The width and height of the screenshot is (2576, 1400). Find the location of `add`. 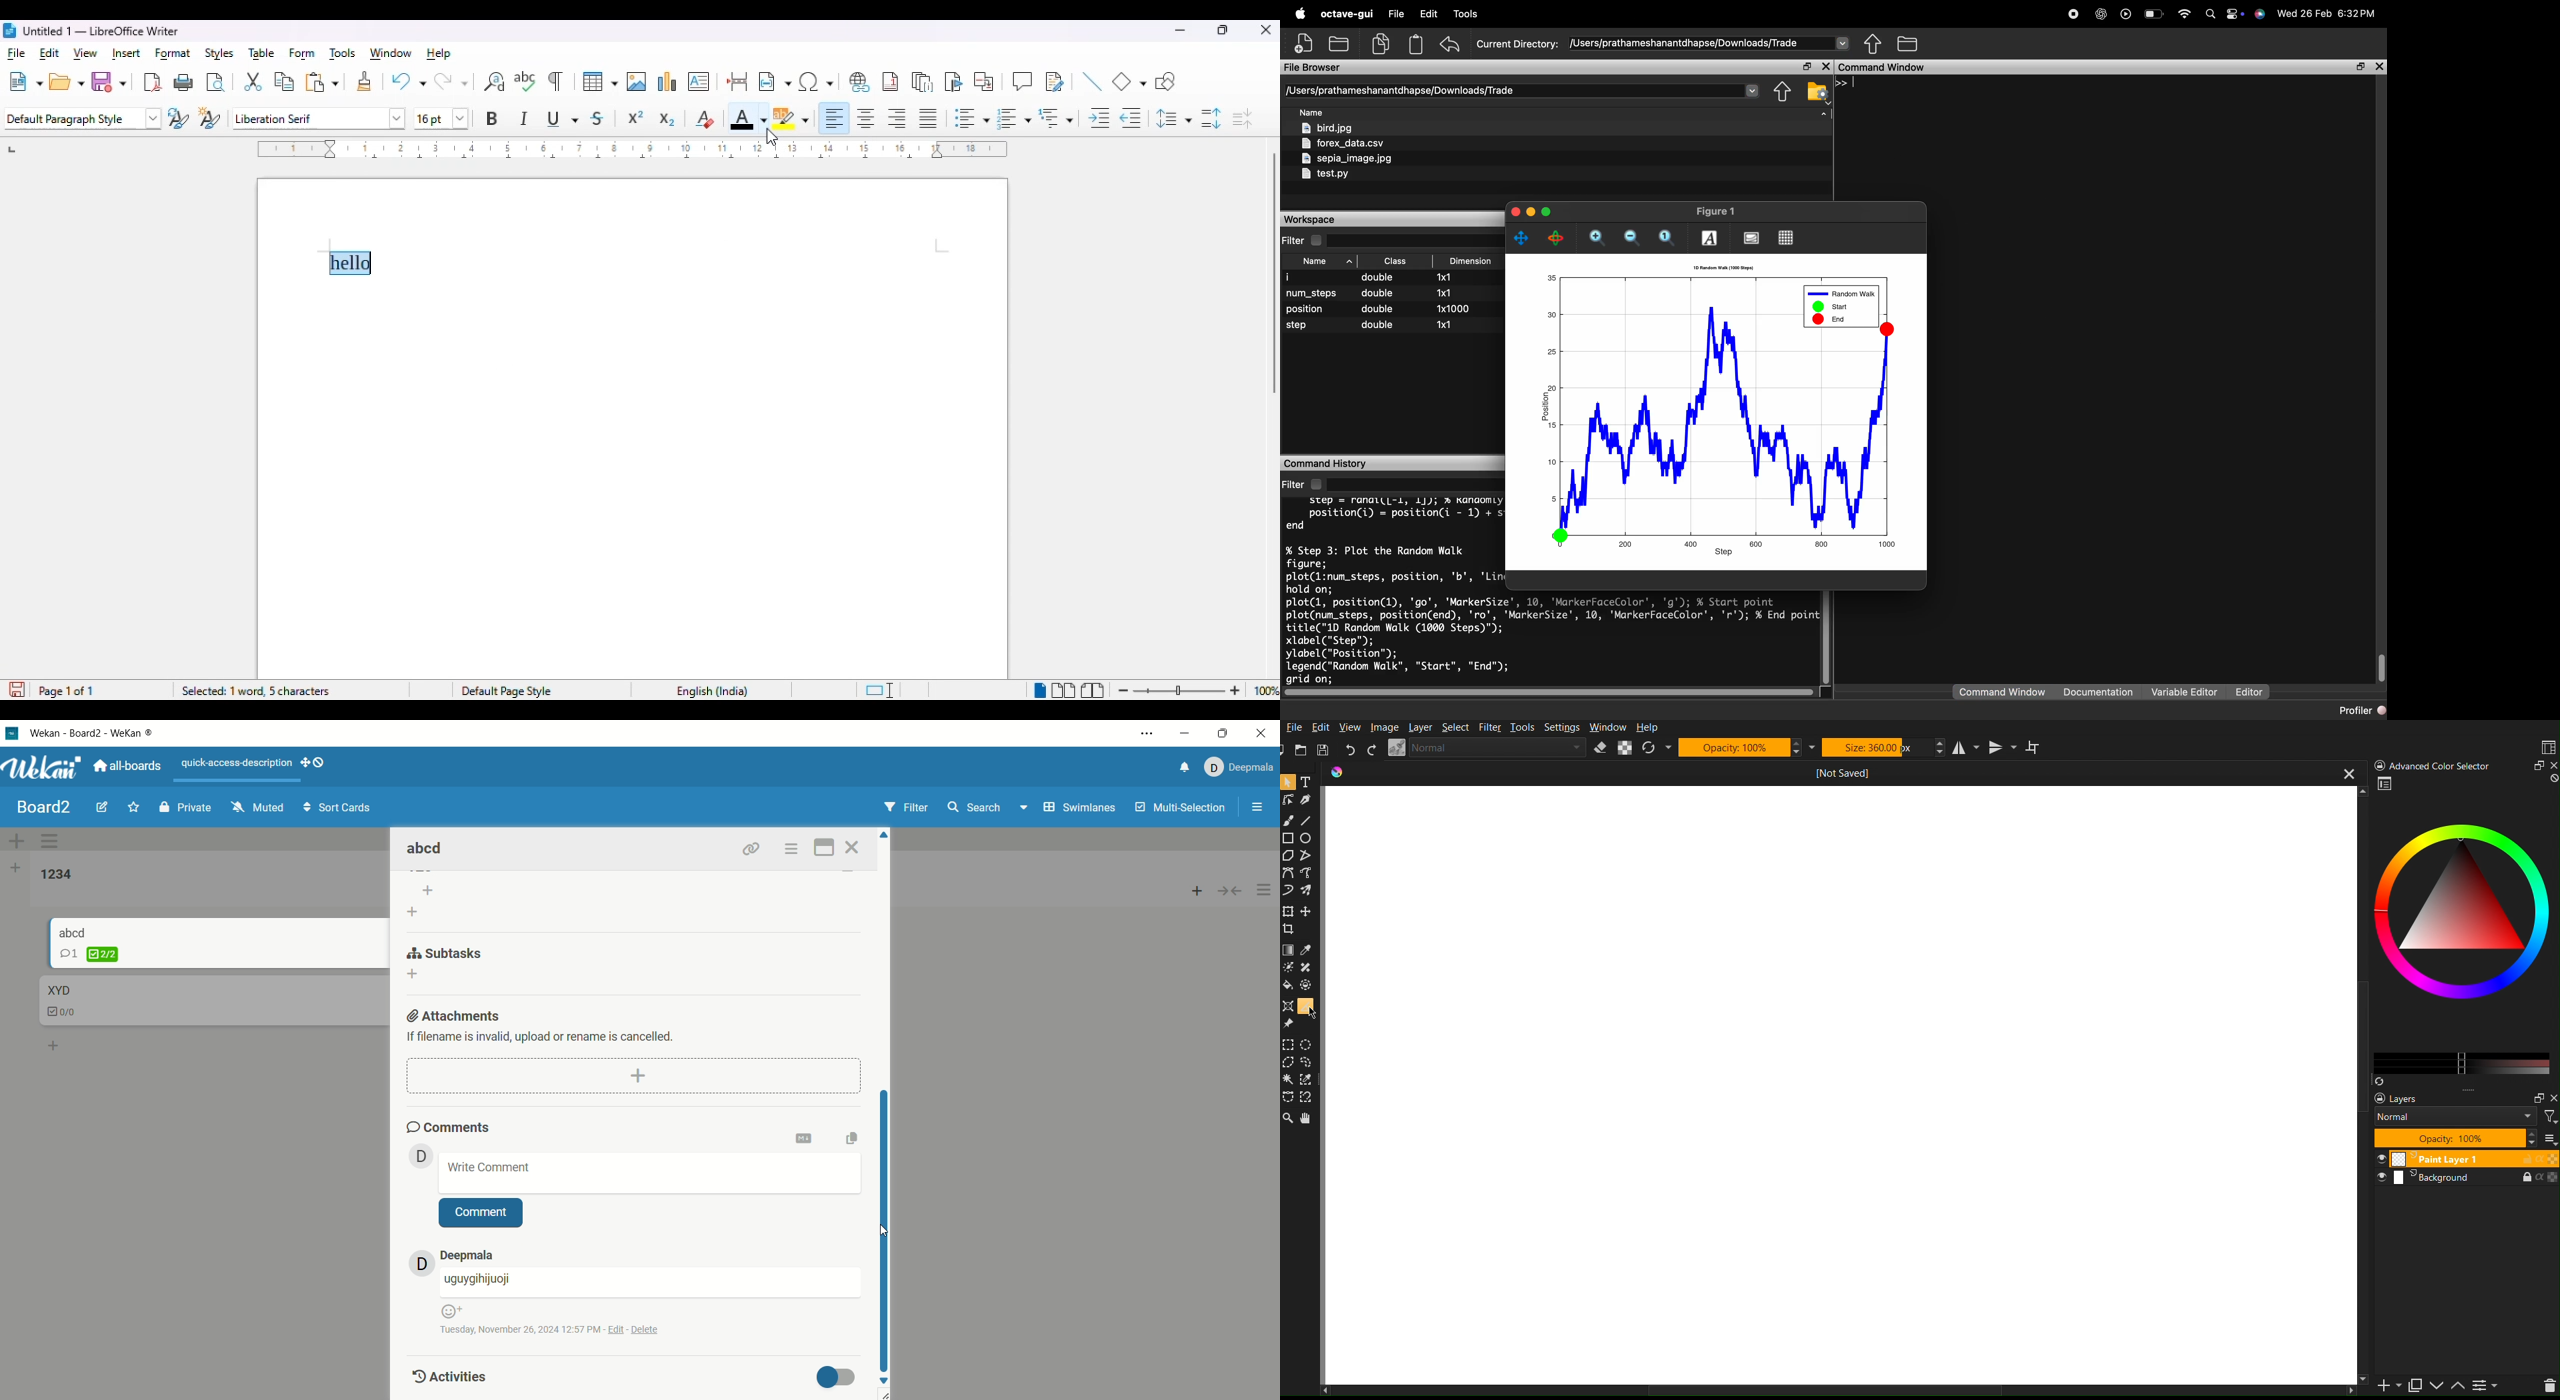

add is located at coordinates (633, 1075).